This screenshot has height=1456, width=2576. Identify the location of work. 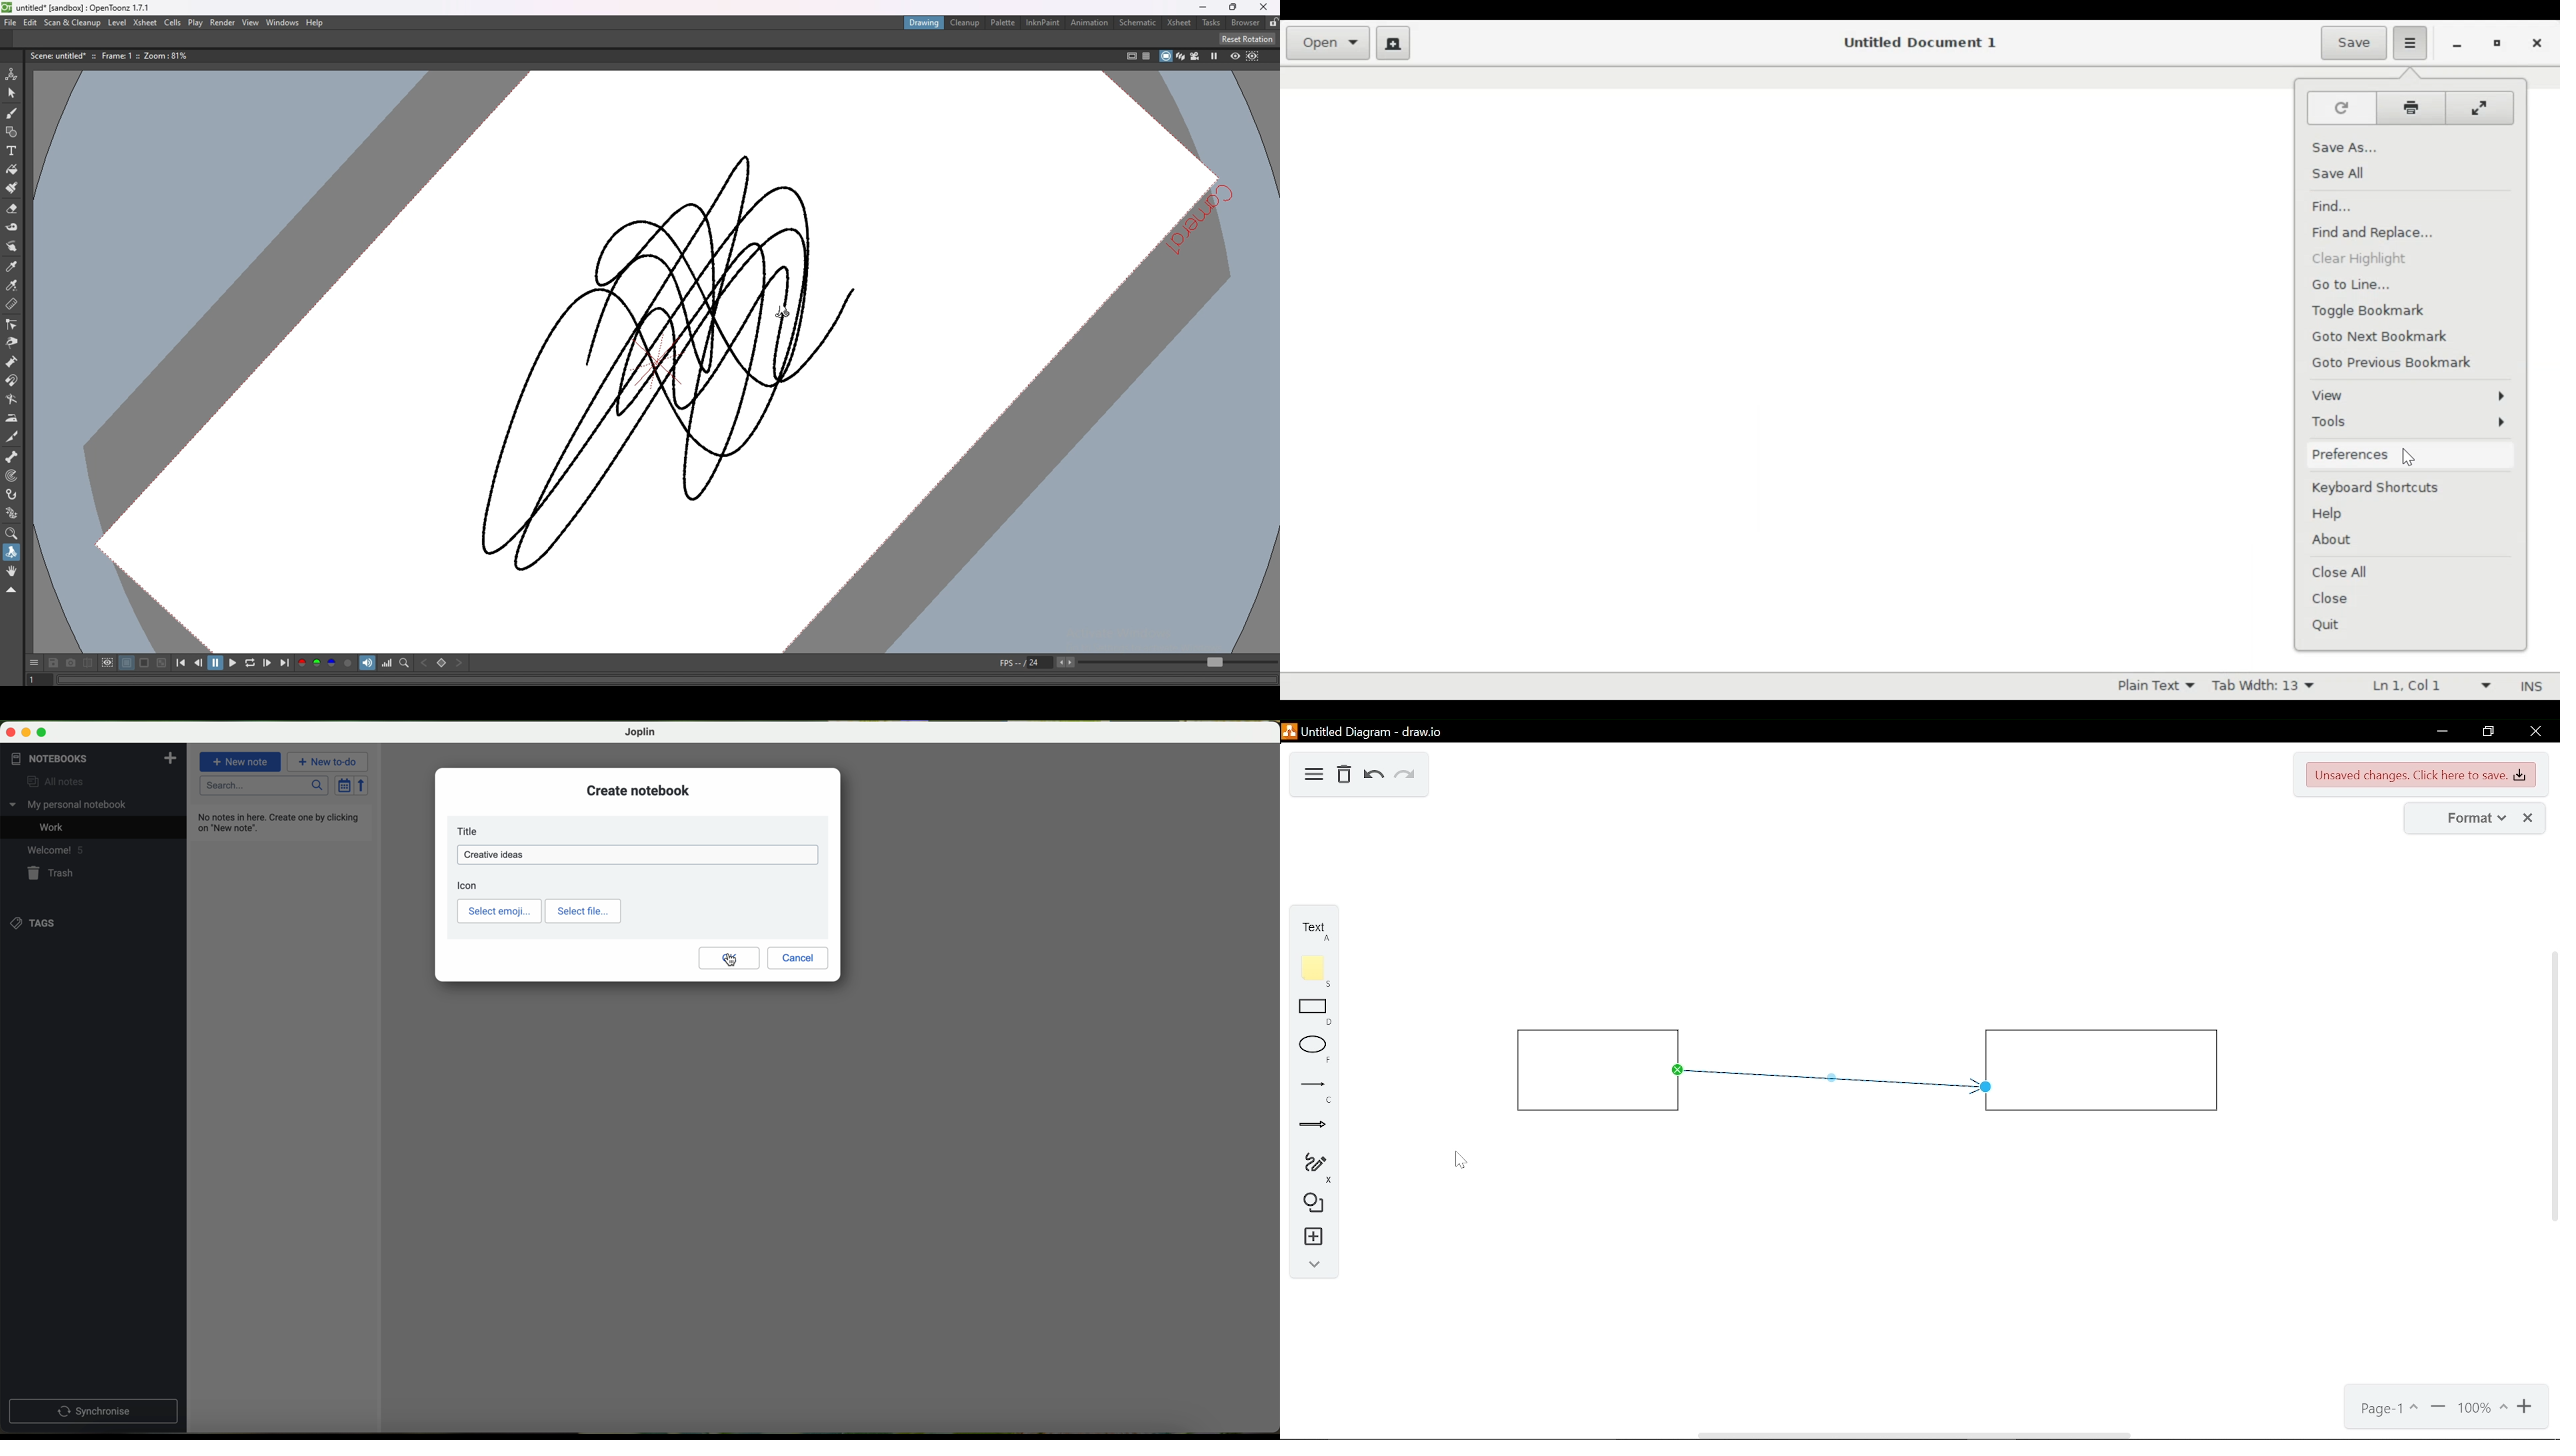
(54, 826).